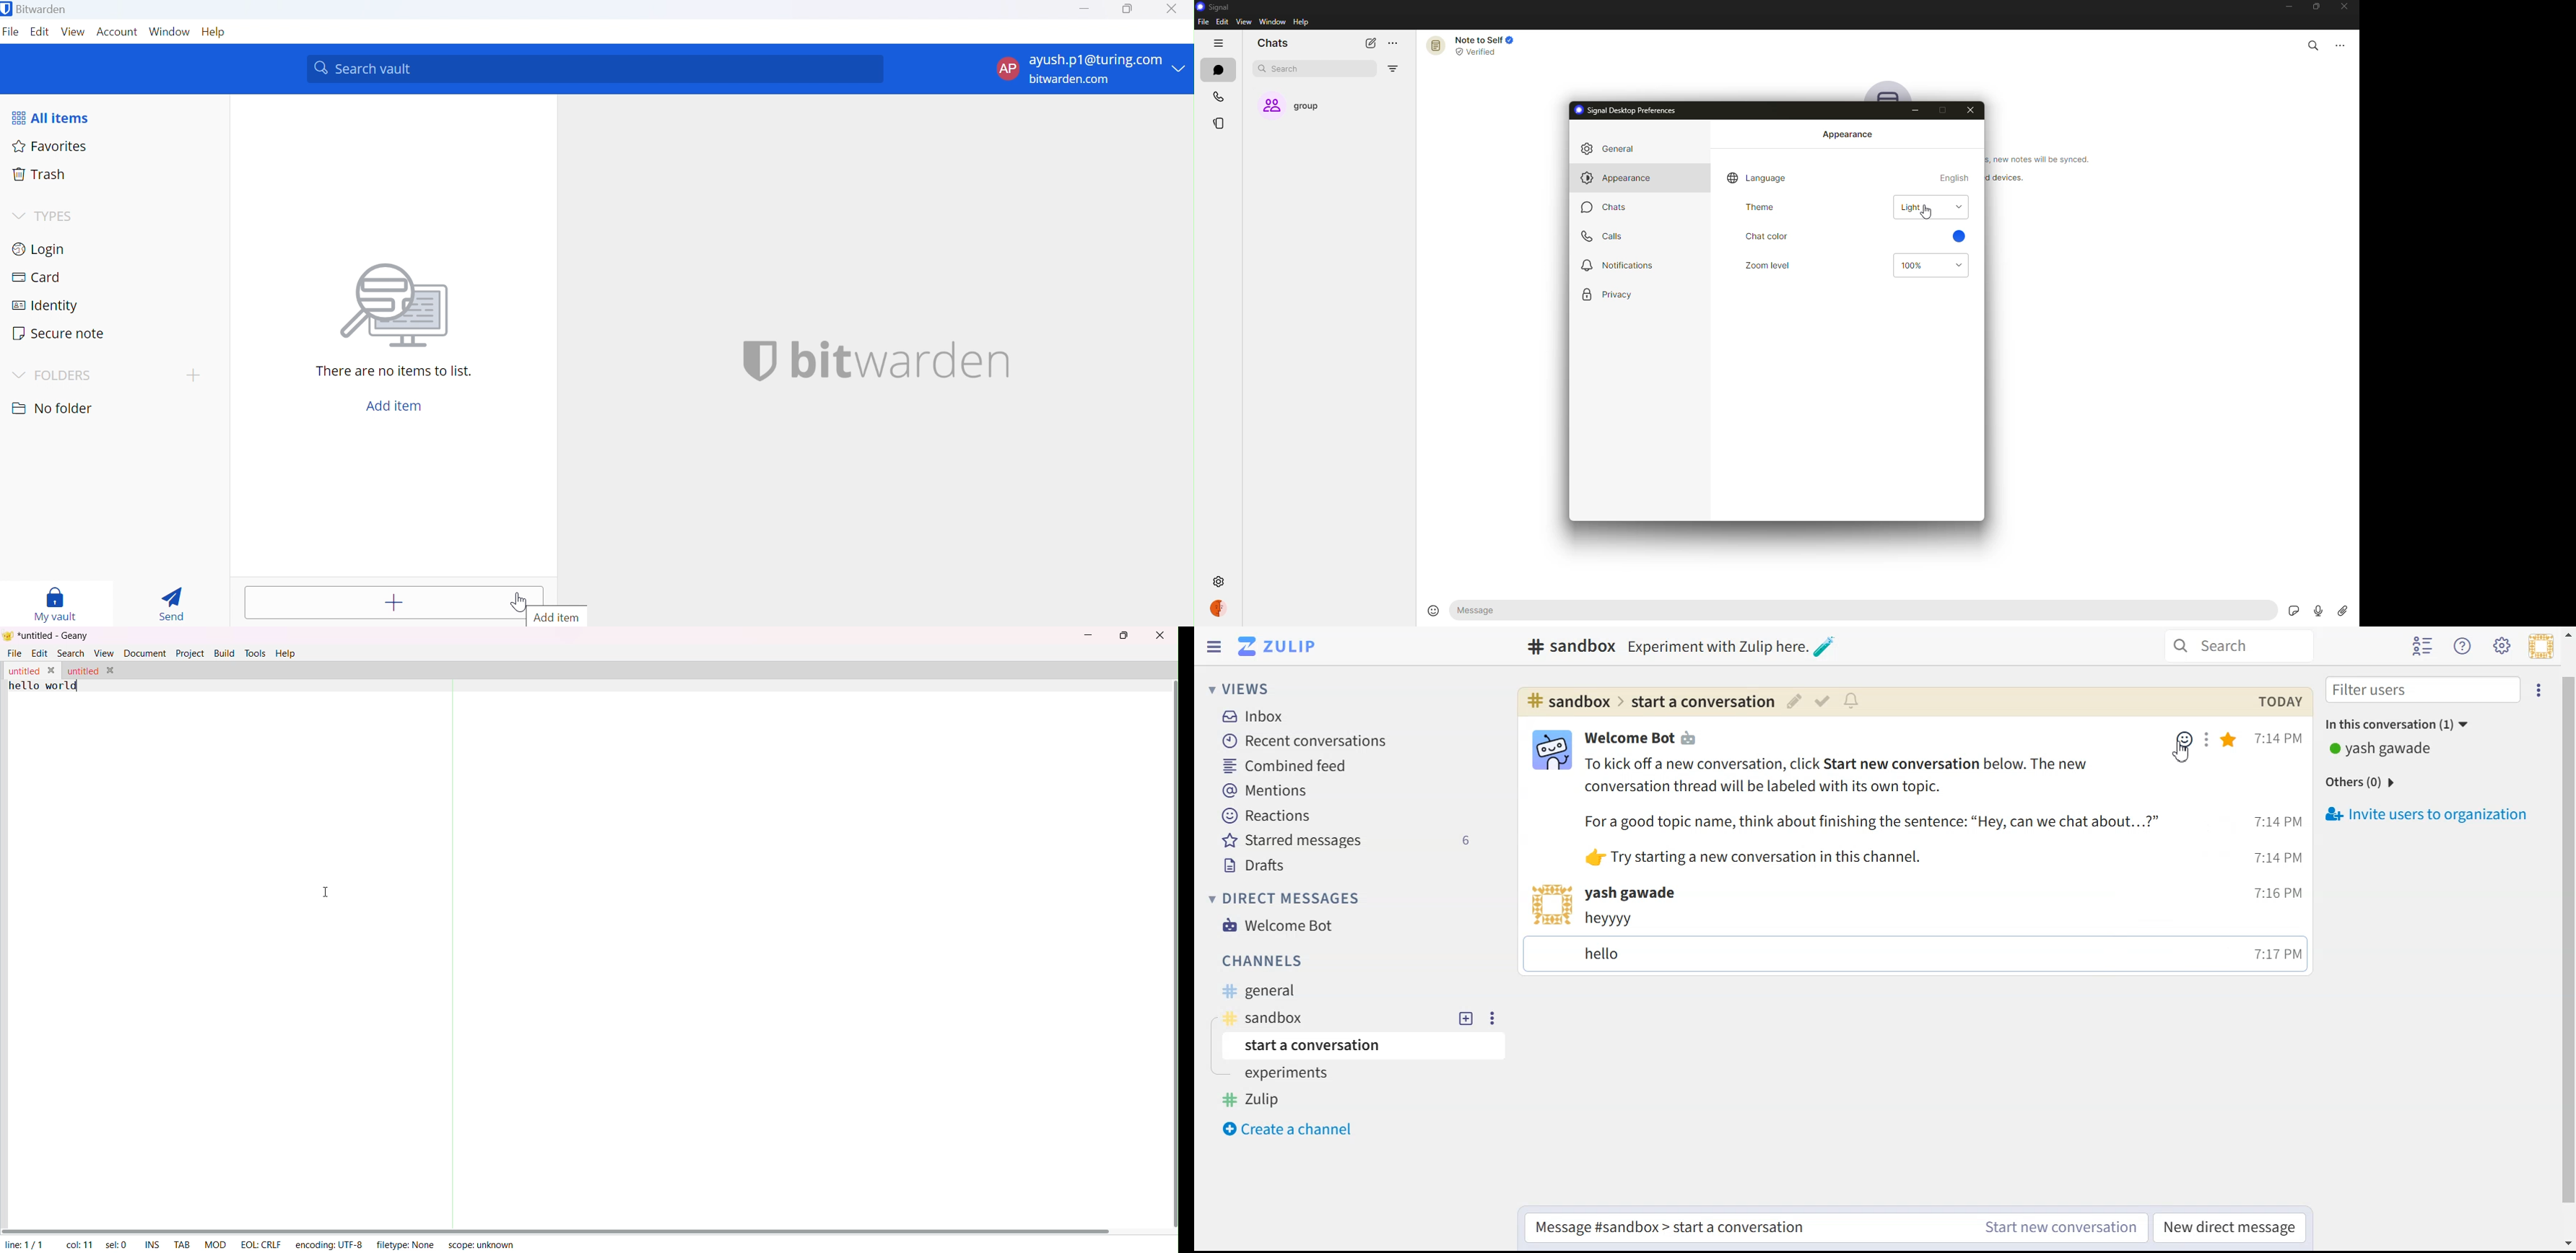  Describe the element at coordinates (1367, 1045) in the screenshot. I see `Start a conversation` at that location.